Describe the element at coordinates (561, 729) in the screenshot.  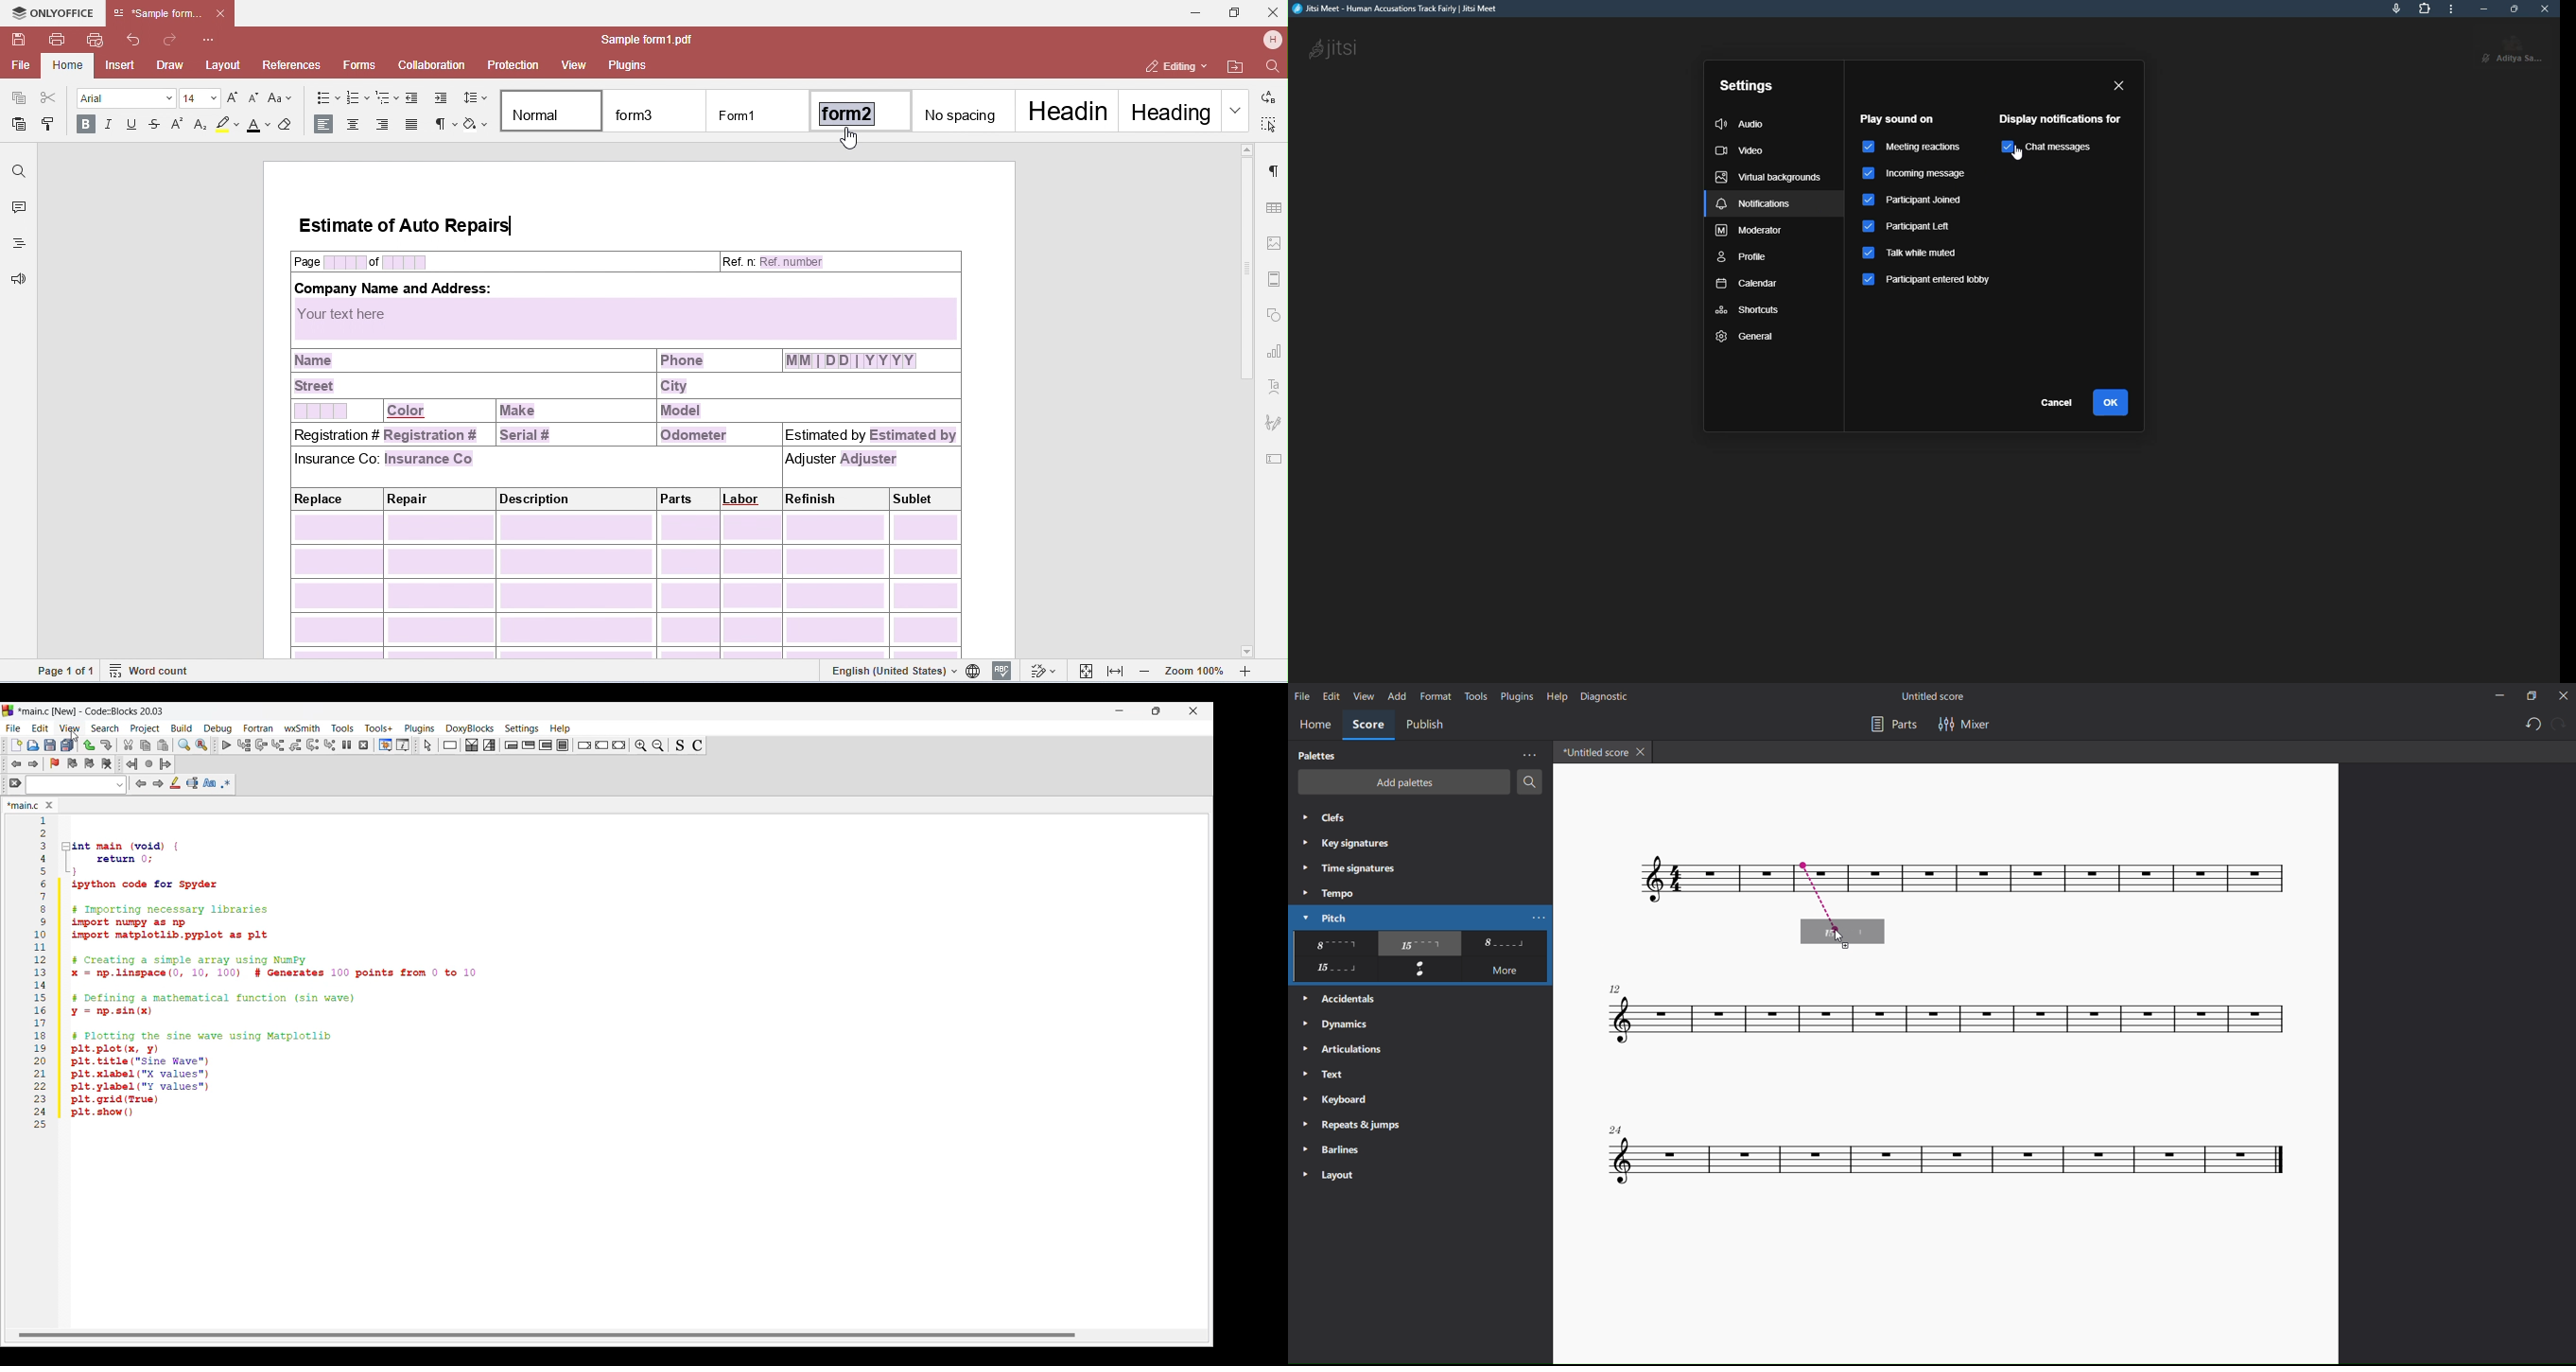
I see `Help menu` at that location.